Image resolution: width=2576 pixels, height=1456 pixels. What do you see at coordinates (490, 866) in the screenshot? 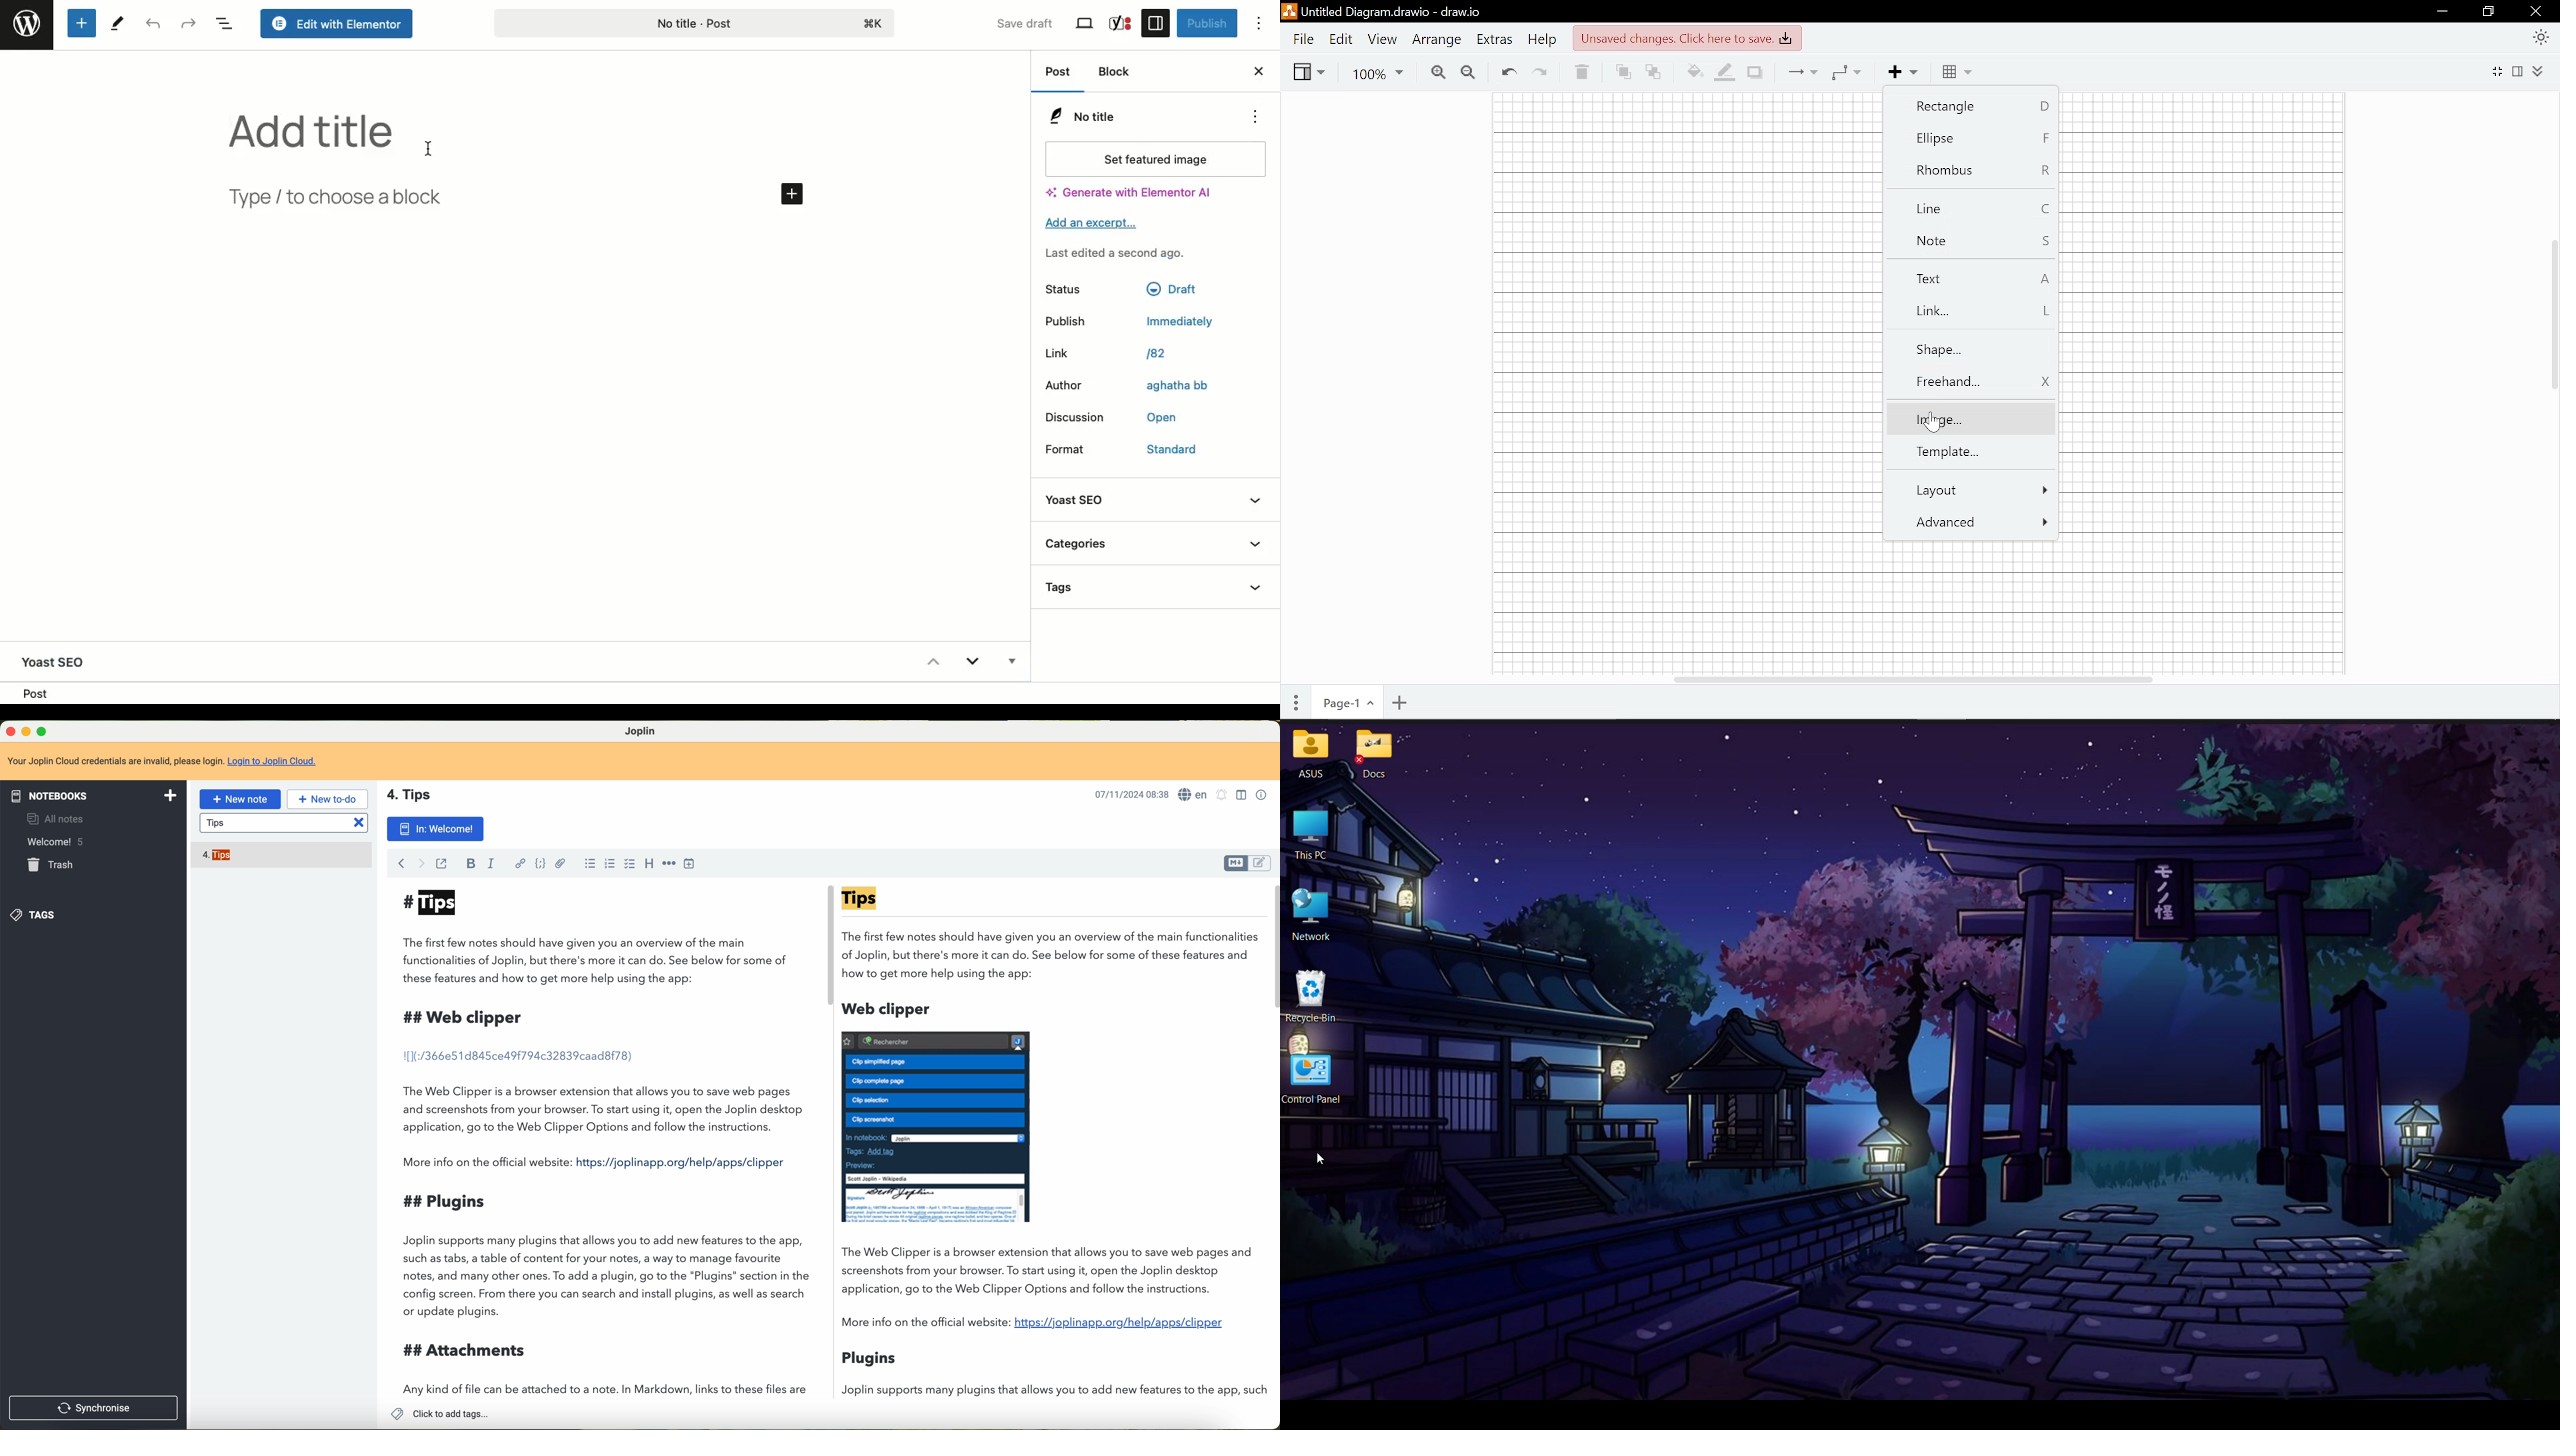
I see `italic` at bounding box center [490, 866].